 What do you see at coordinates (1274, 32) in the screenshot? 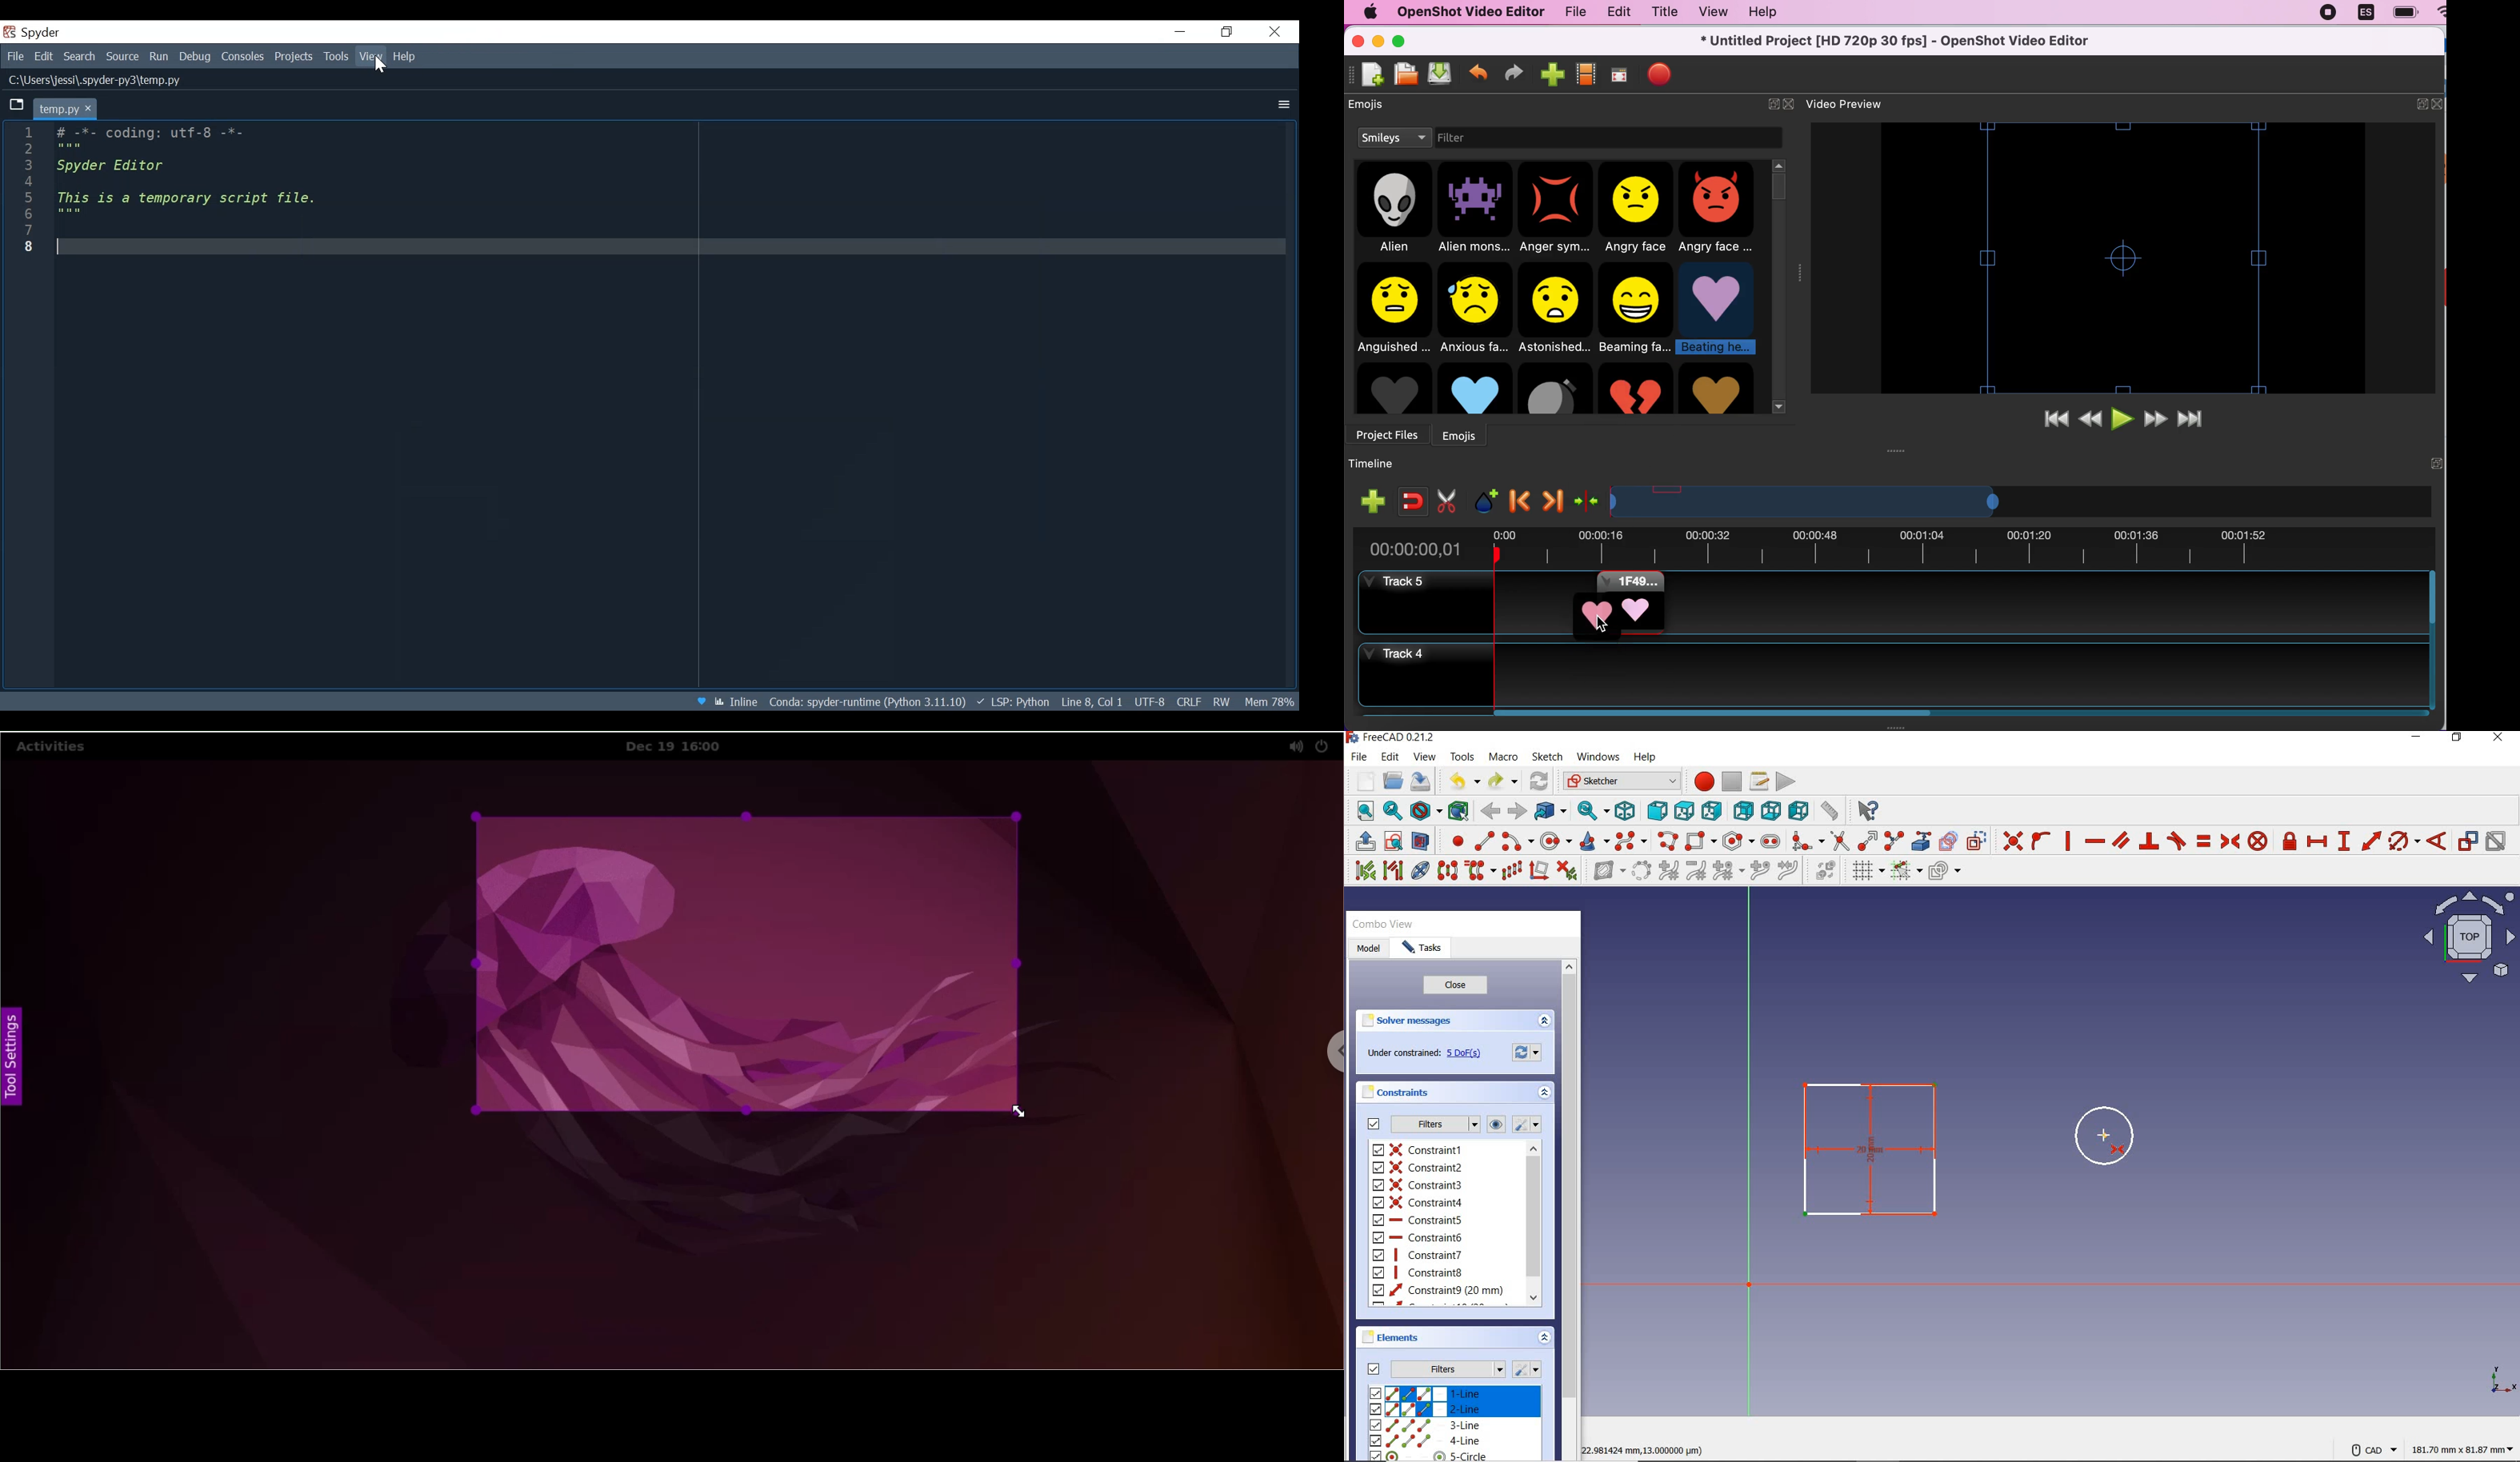
I see `Close` at bounding box center [1274, 32].